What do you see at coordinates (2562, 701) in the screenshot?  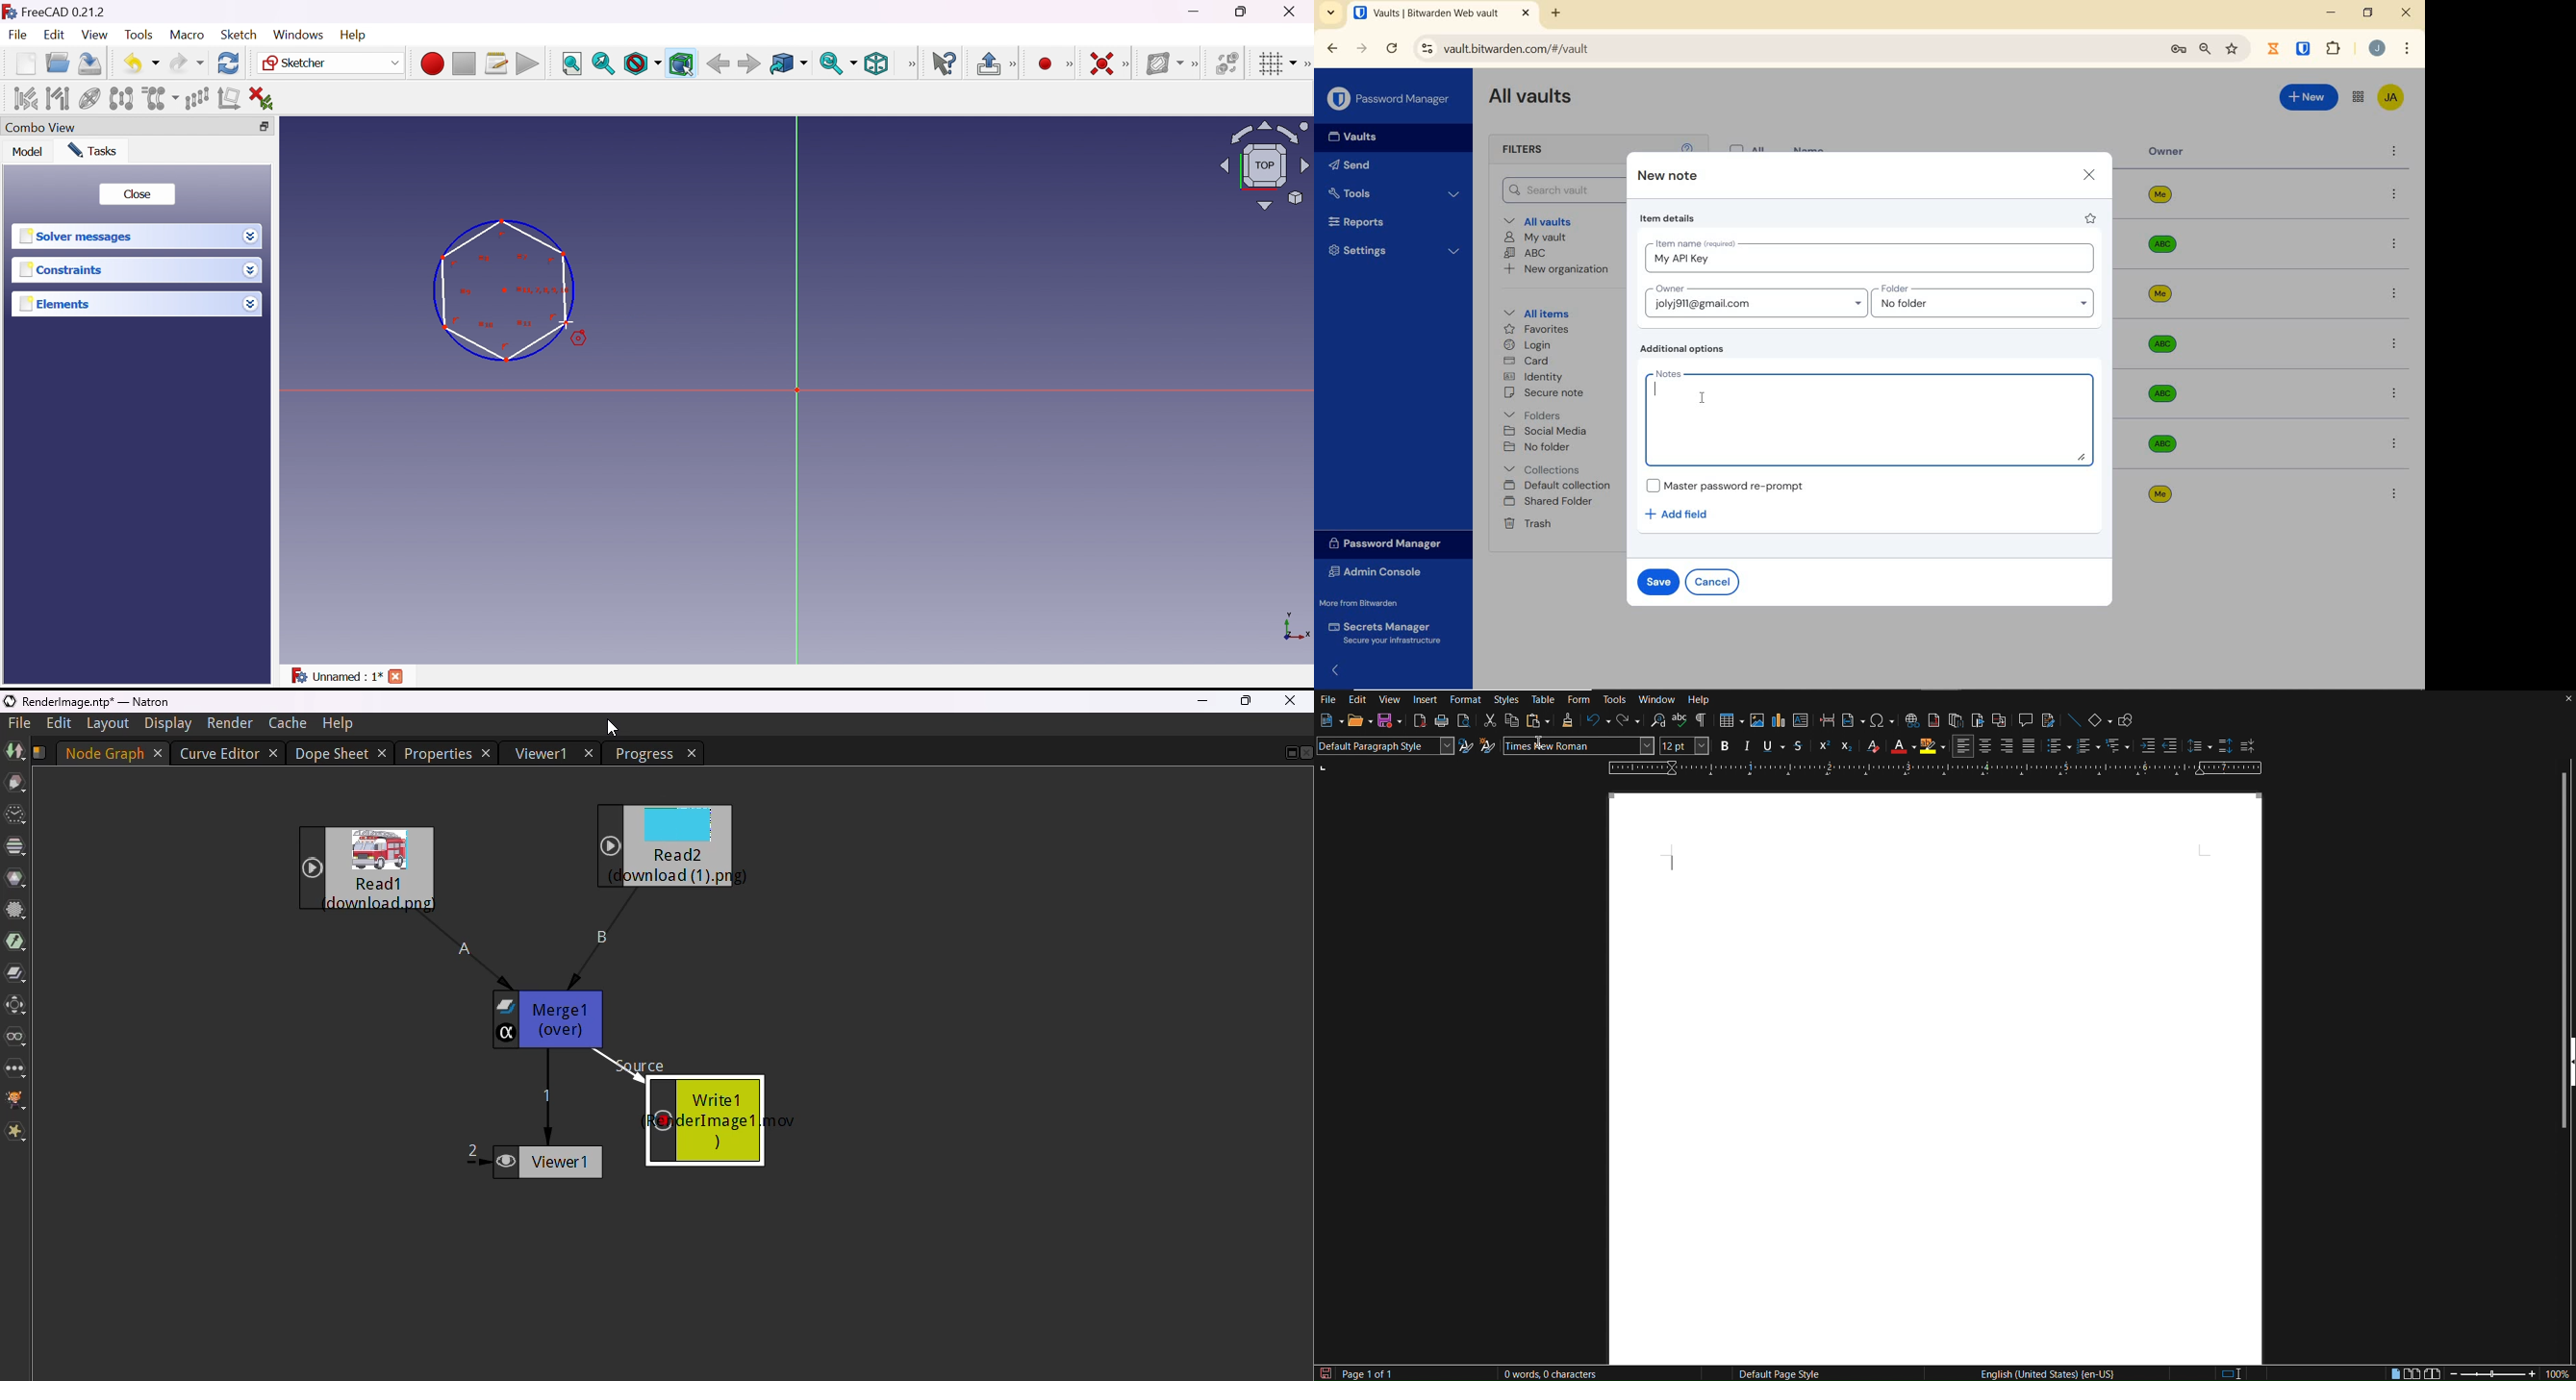 I see `Close` at bounding box center [2562, 701].